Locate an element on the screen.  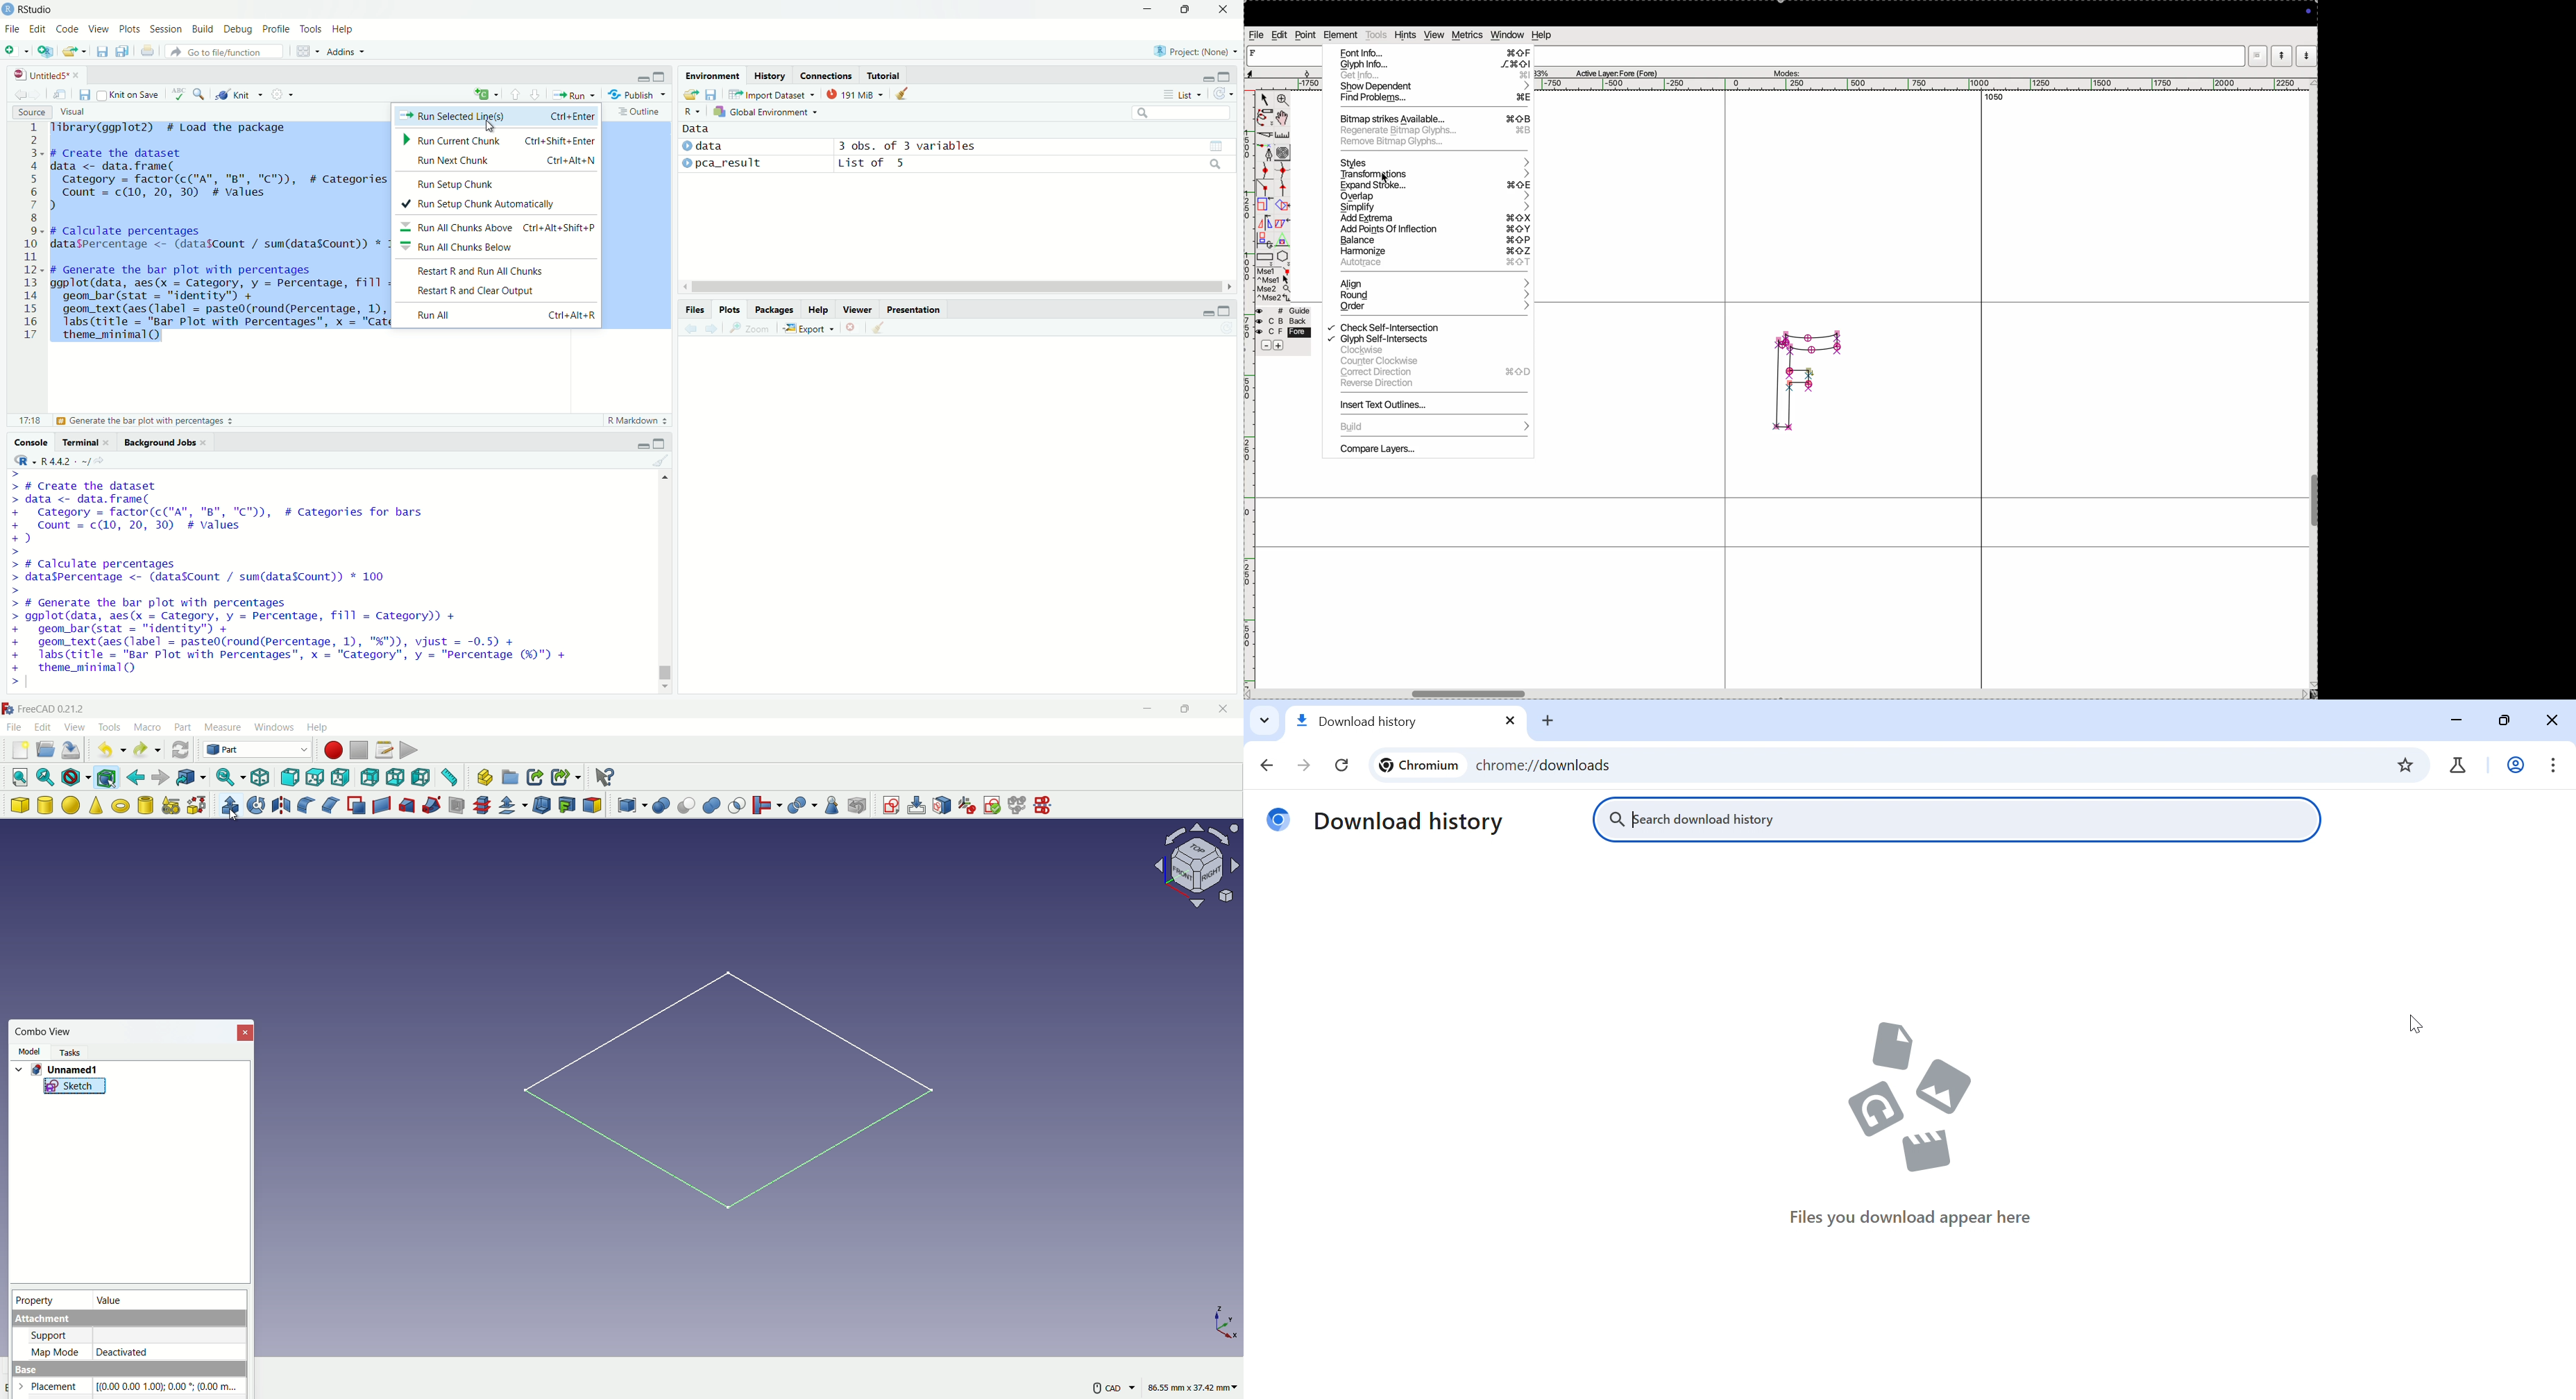
New tab is located at coordinates (1550, 722).